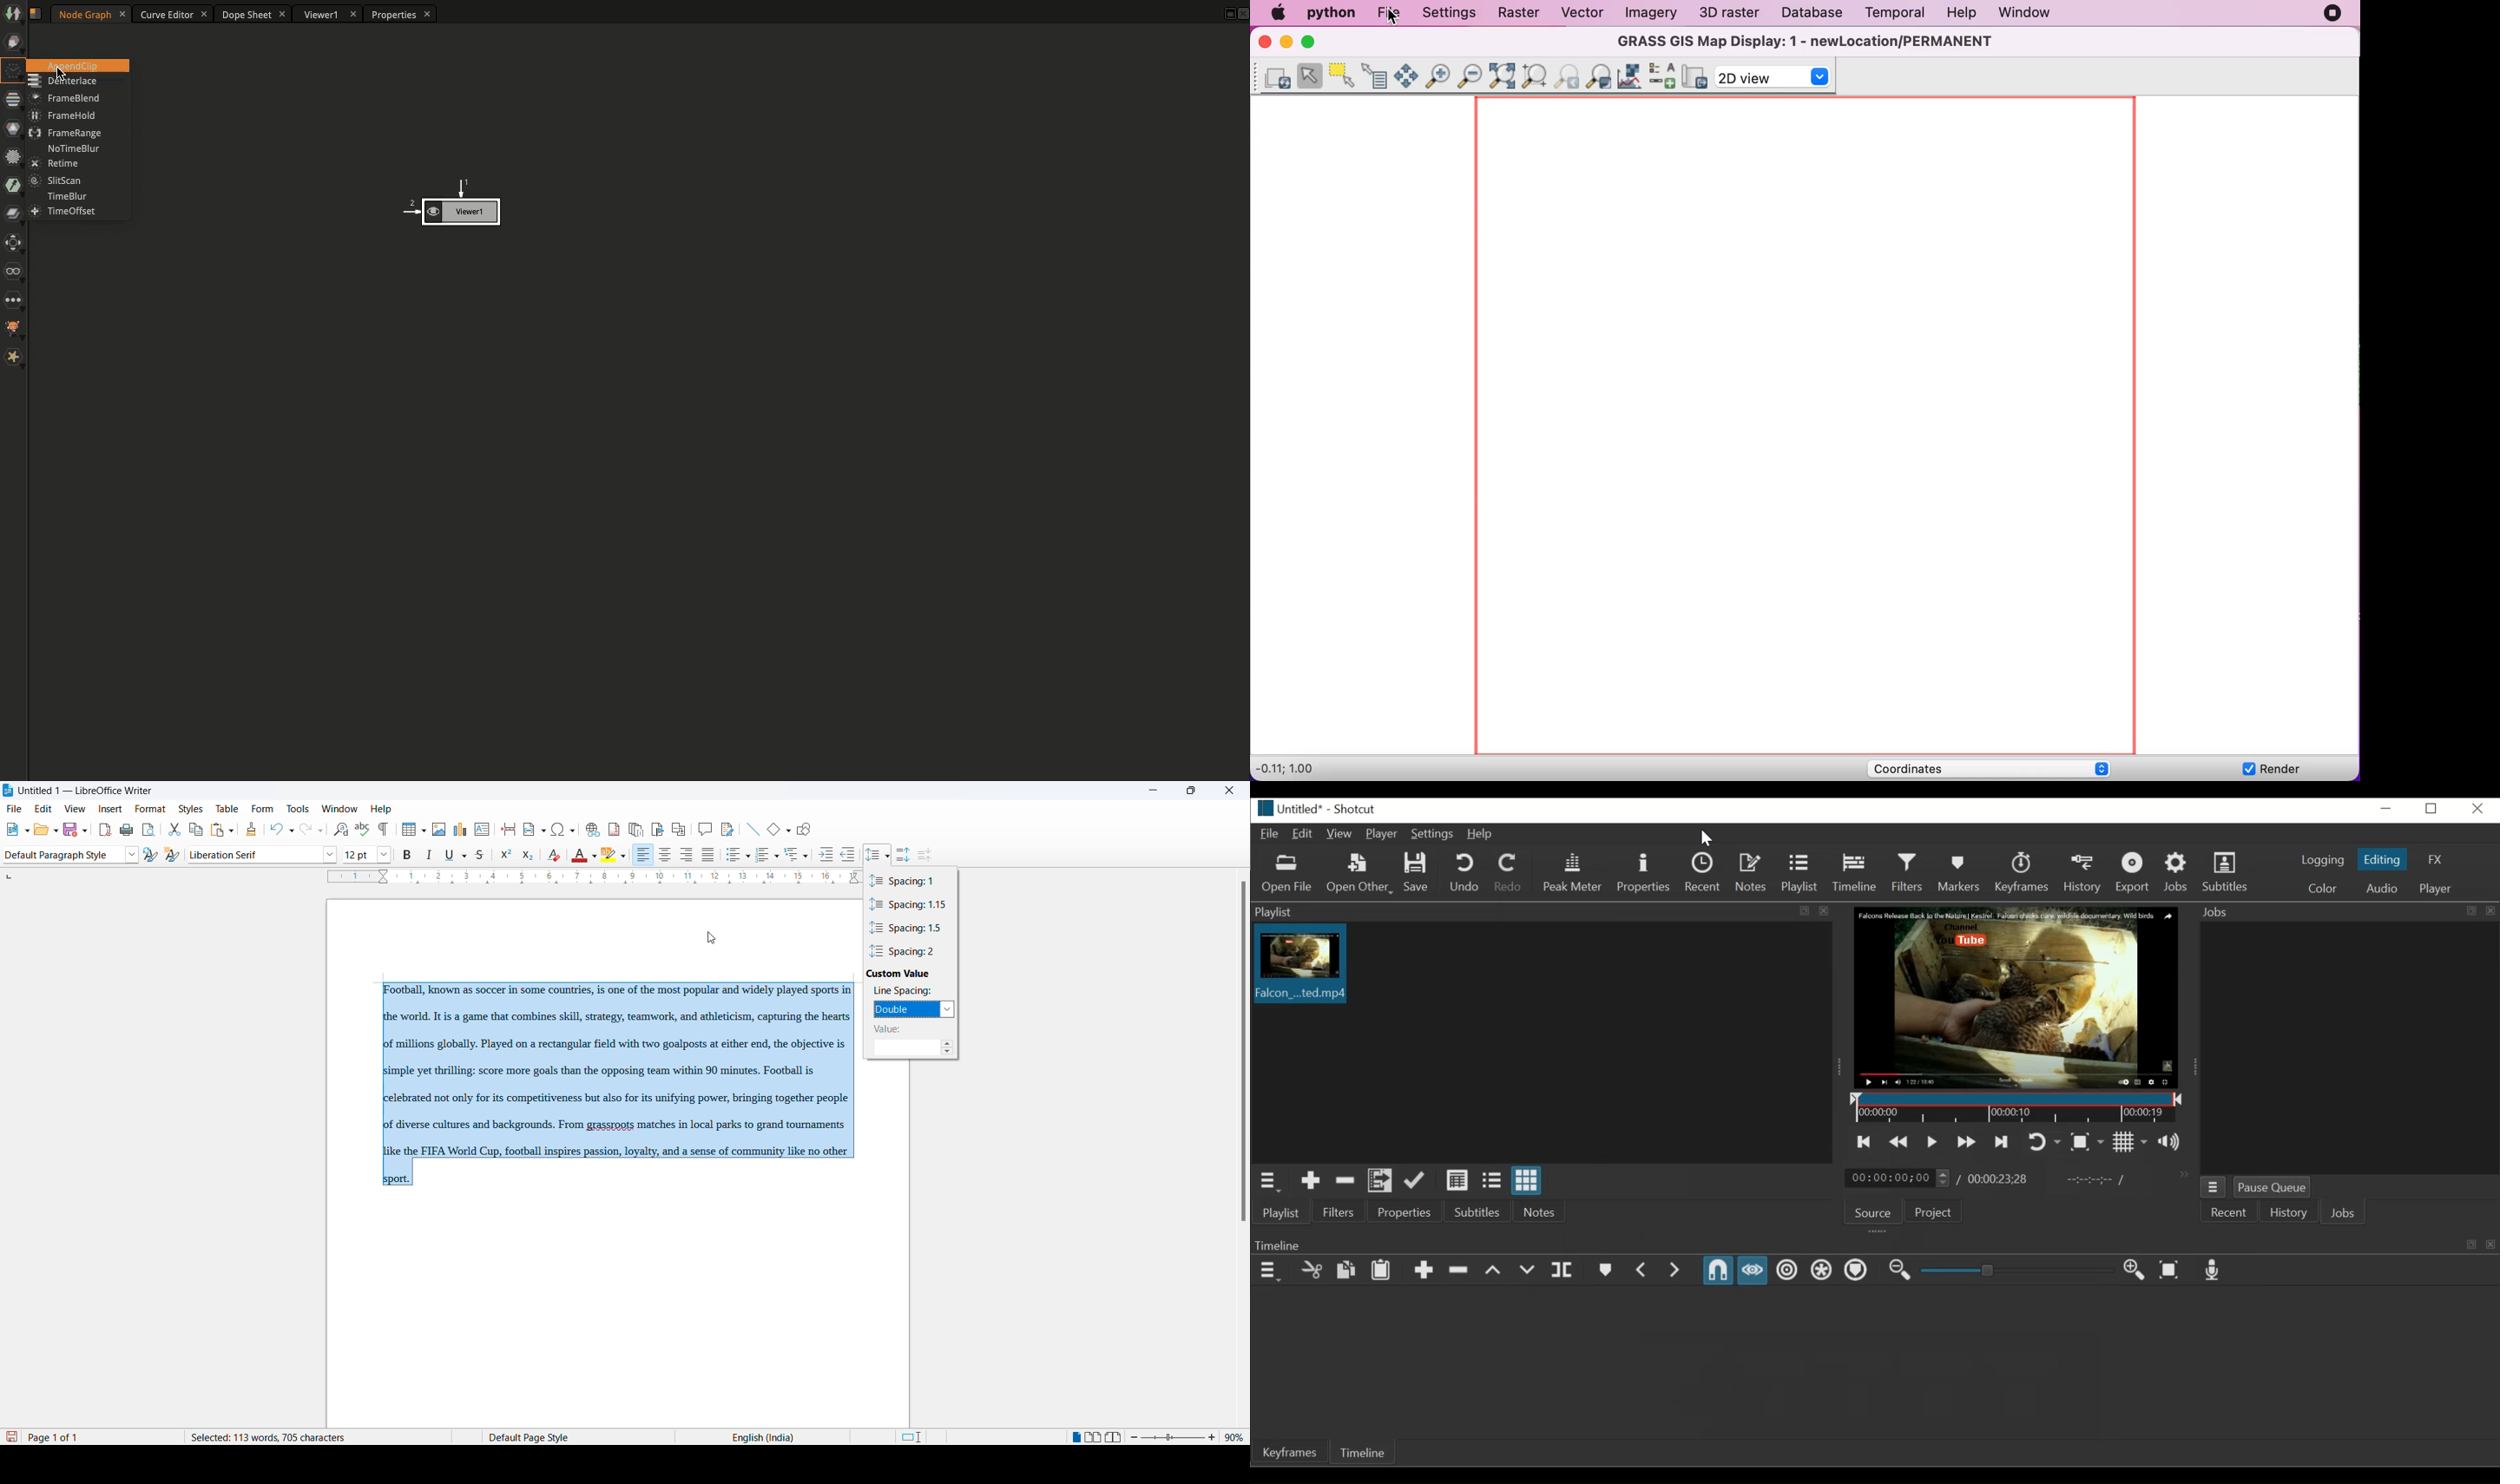  I want to click on font color options, so click(595, 855).